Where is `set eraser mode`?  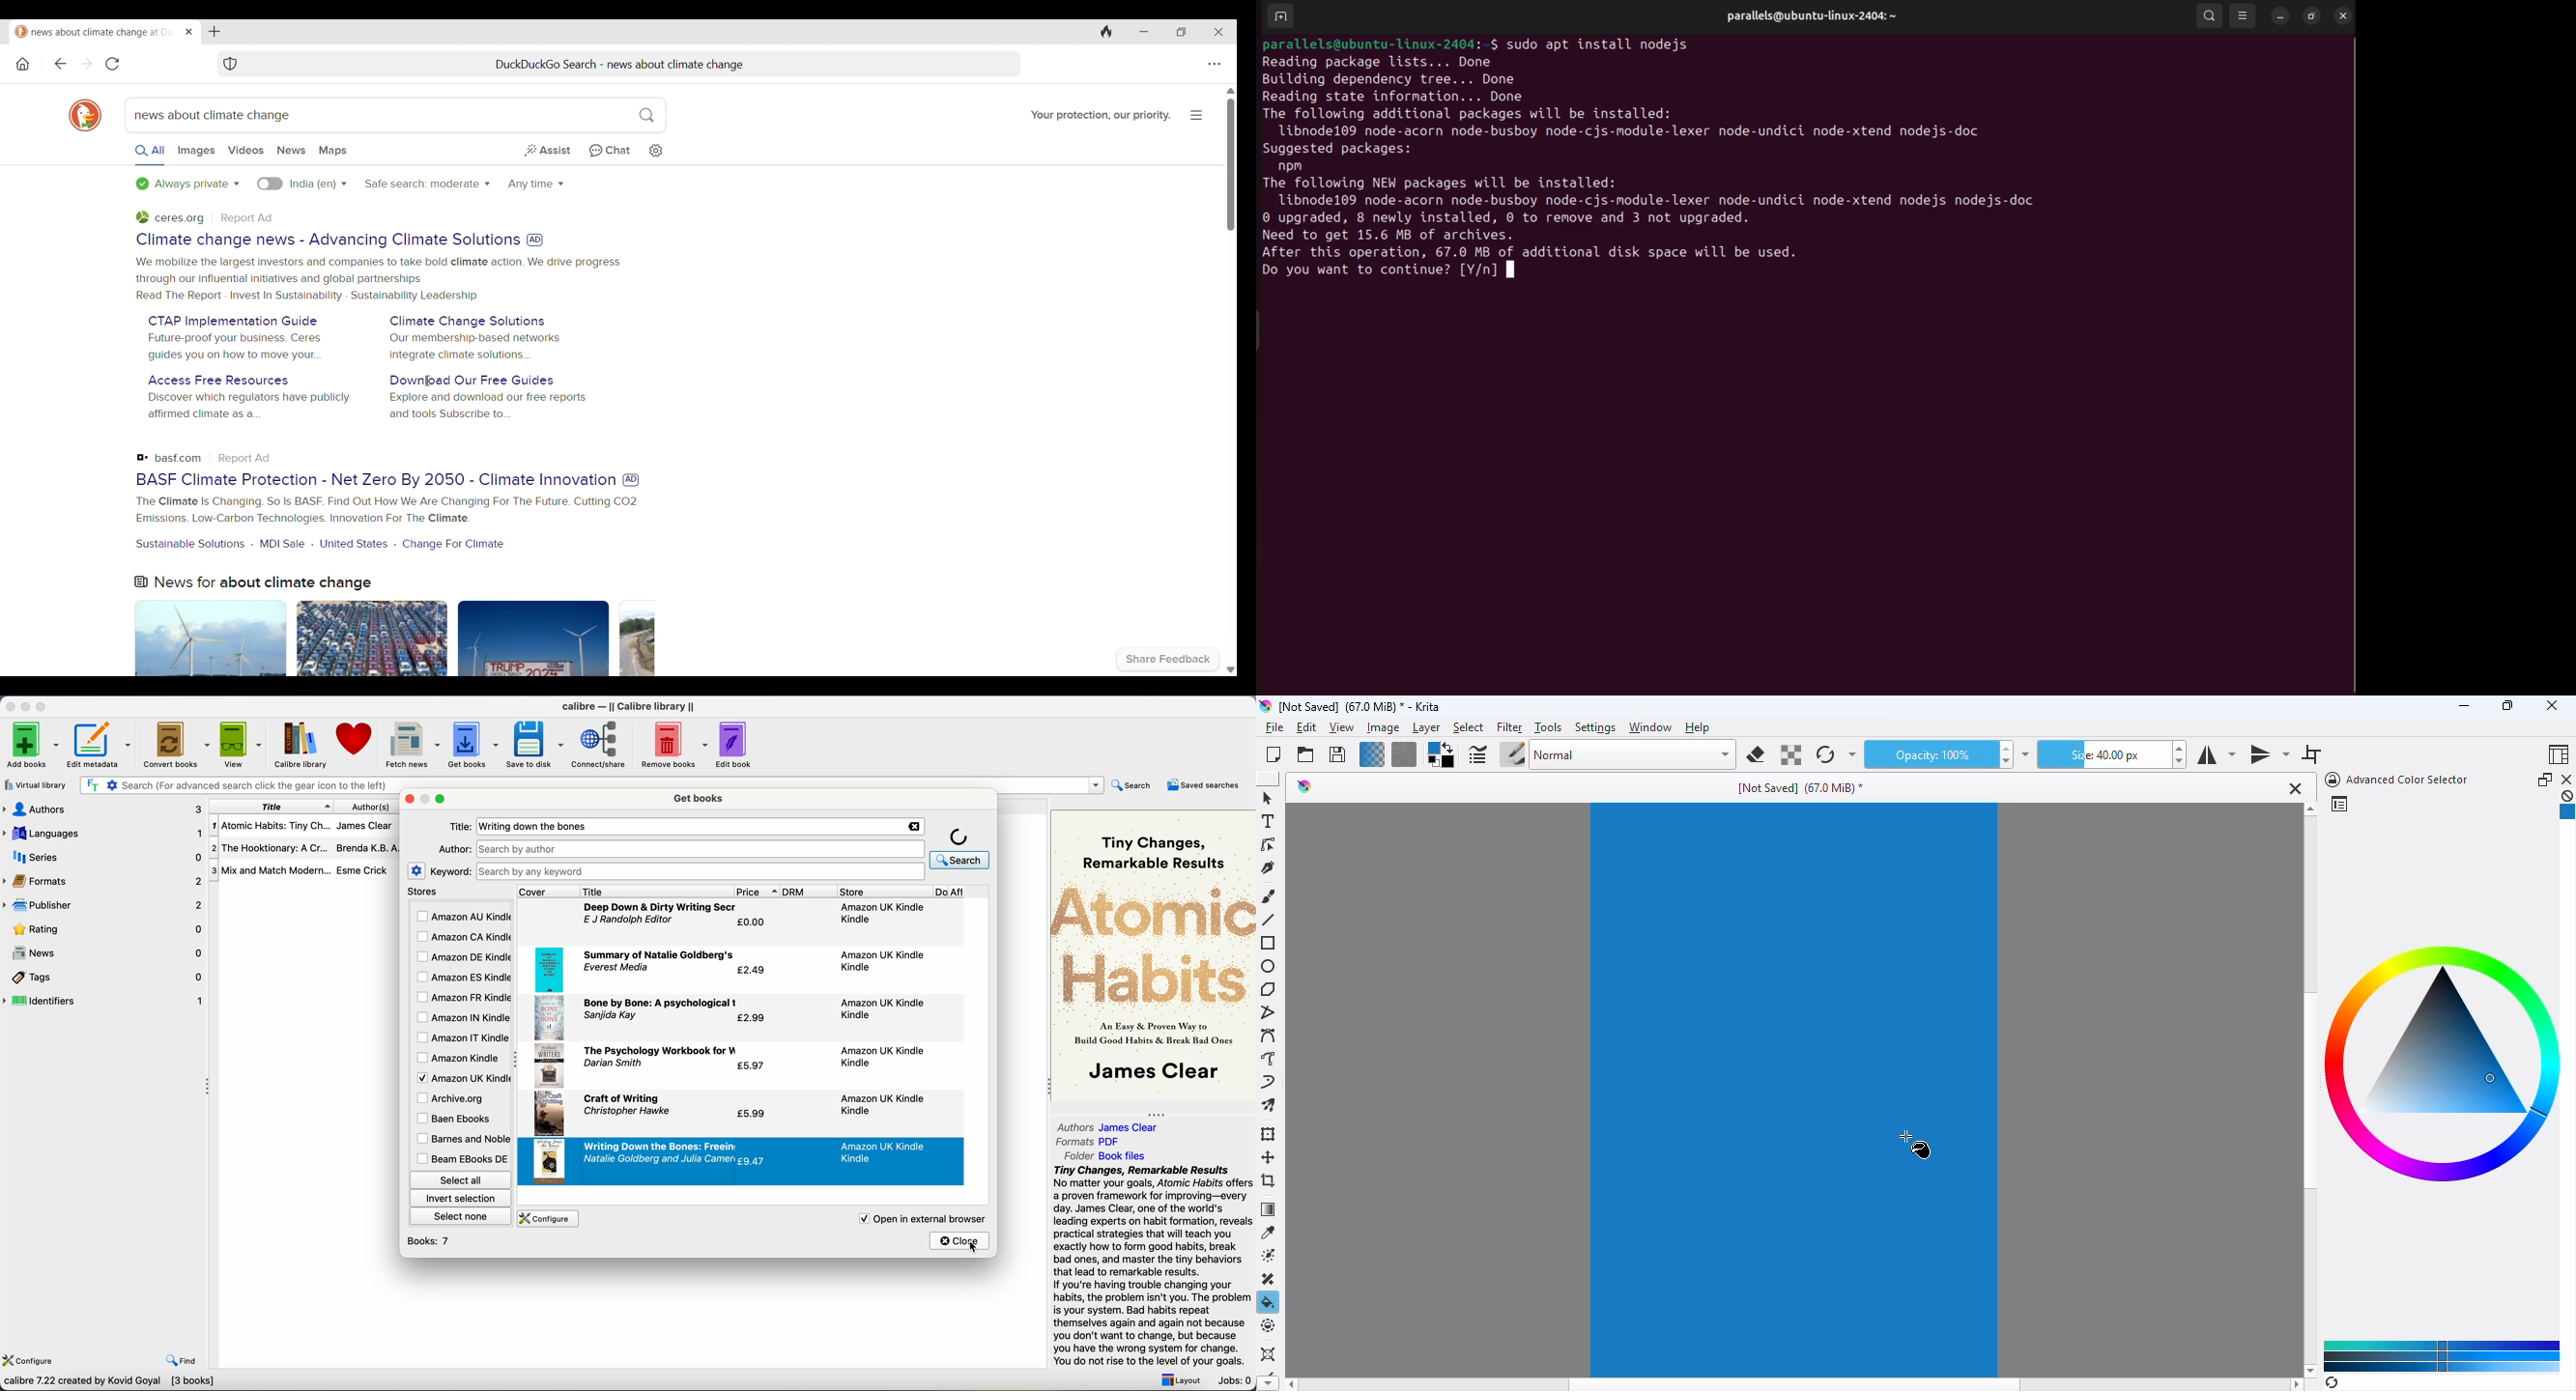 set eraser mode is located at coordinates (1756, 754).